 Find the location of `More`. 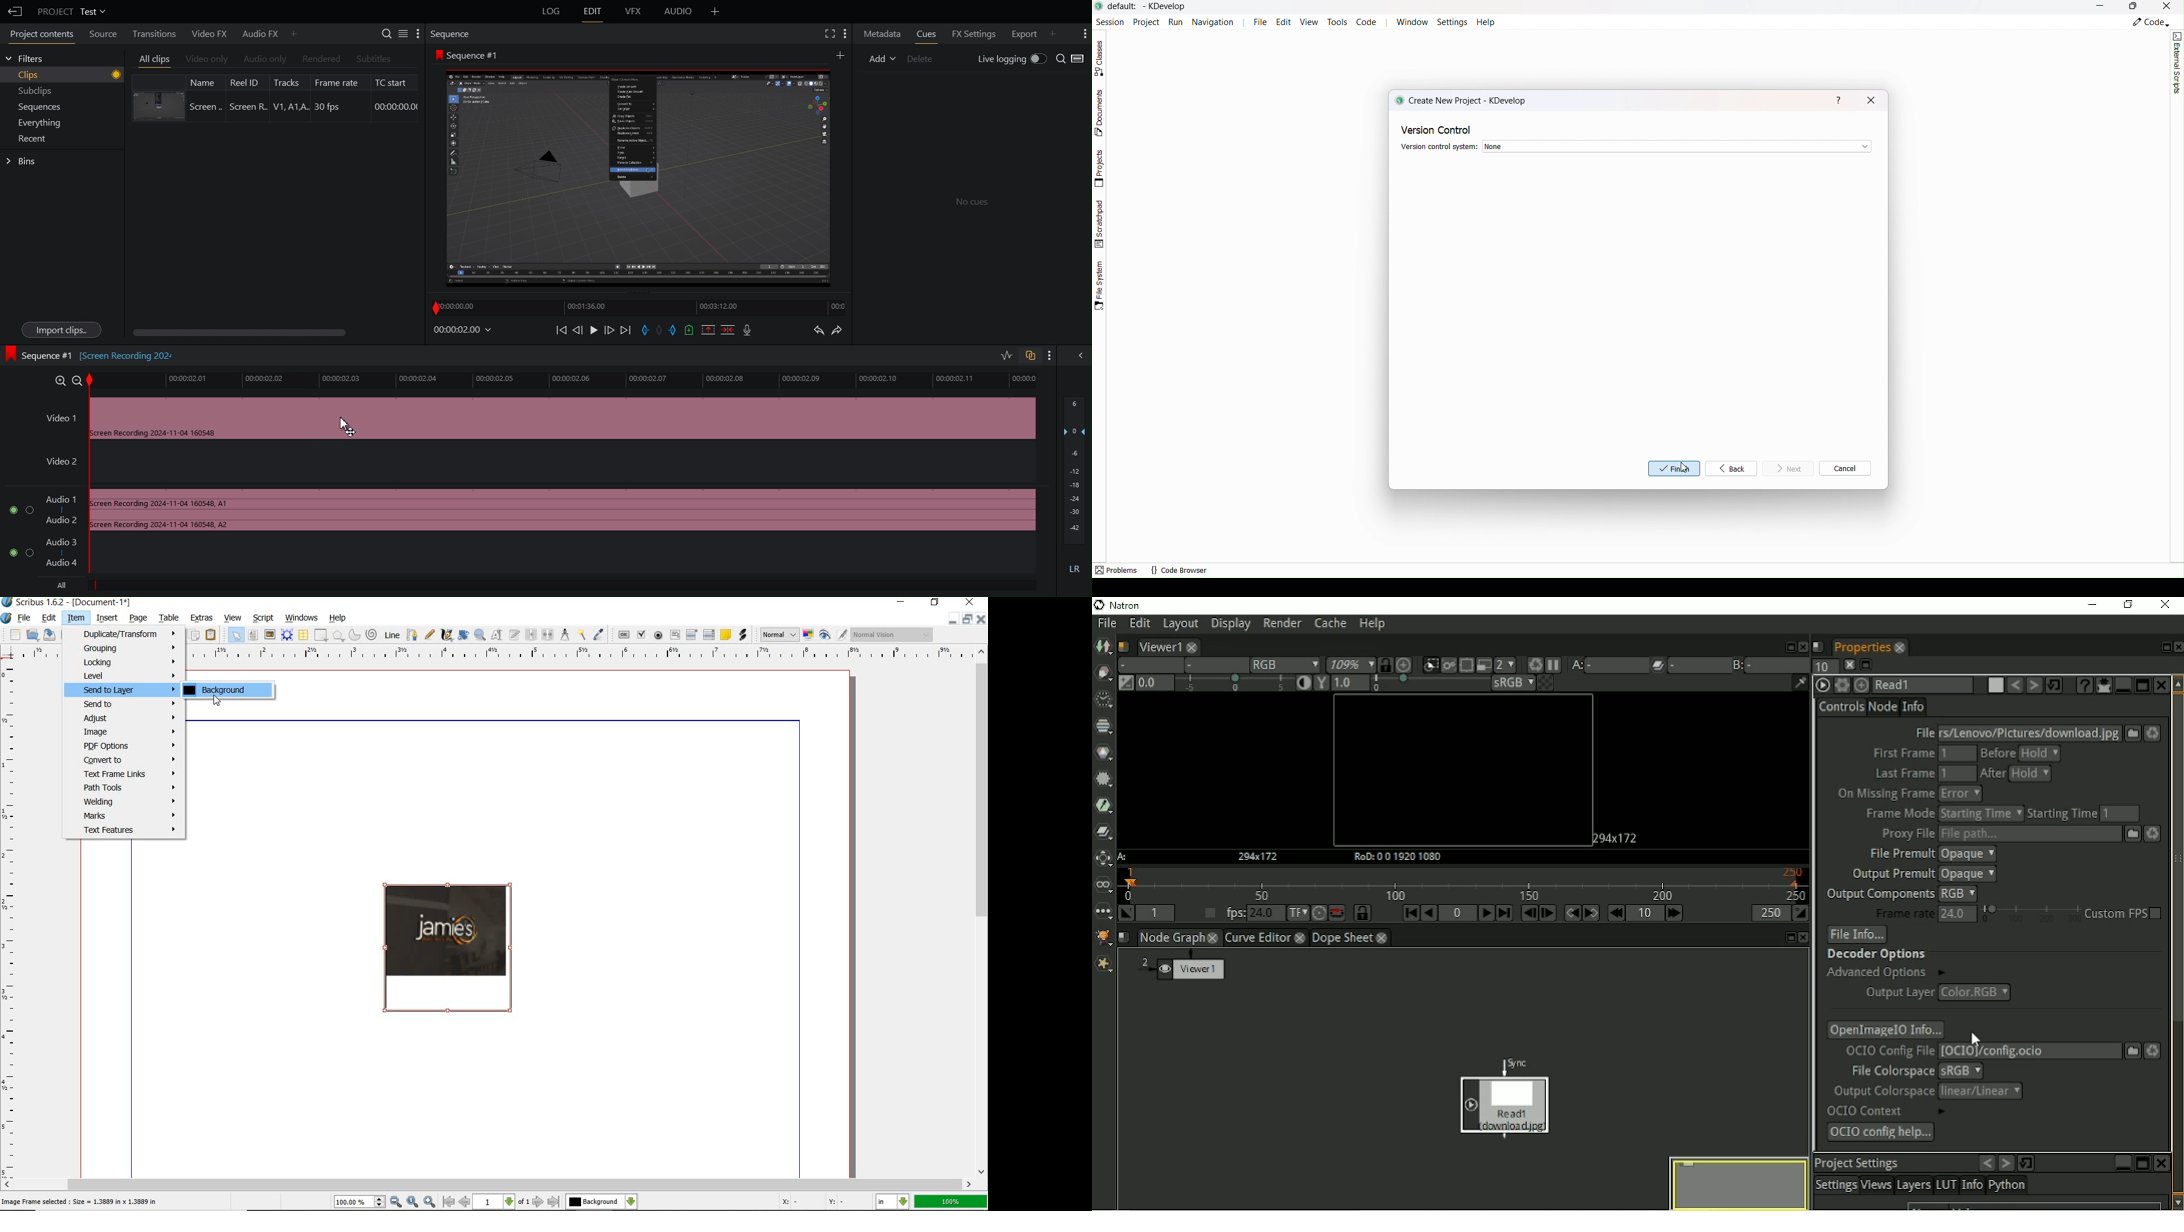

More is located at coordinates (1054, 355).